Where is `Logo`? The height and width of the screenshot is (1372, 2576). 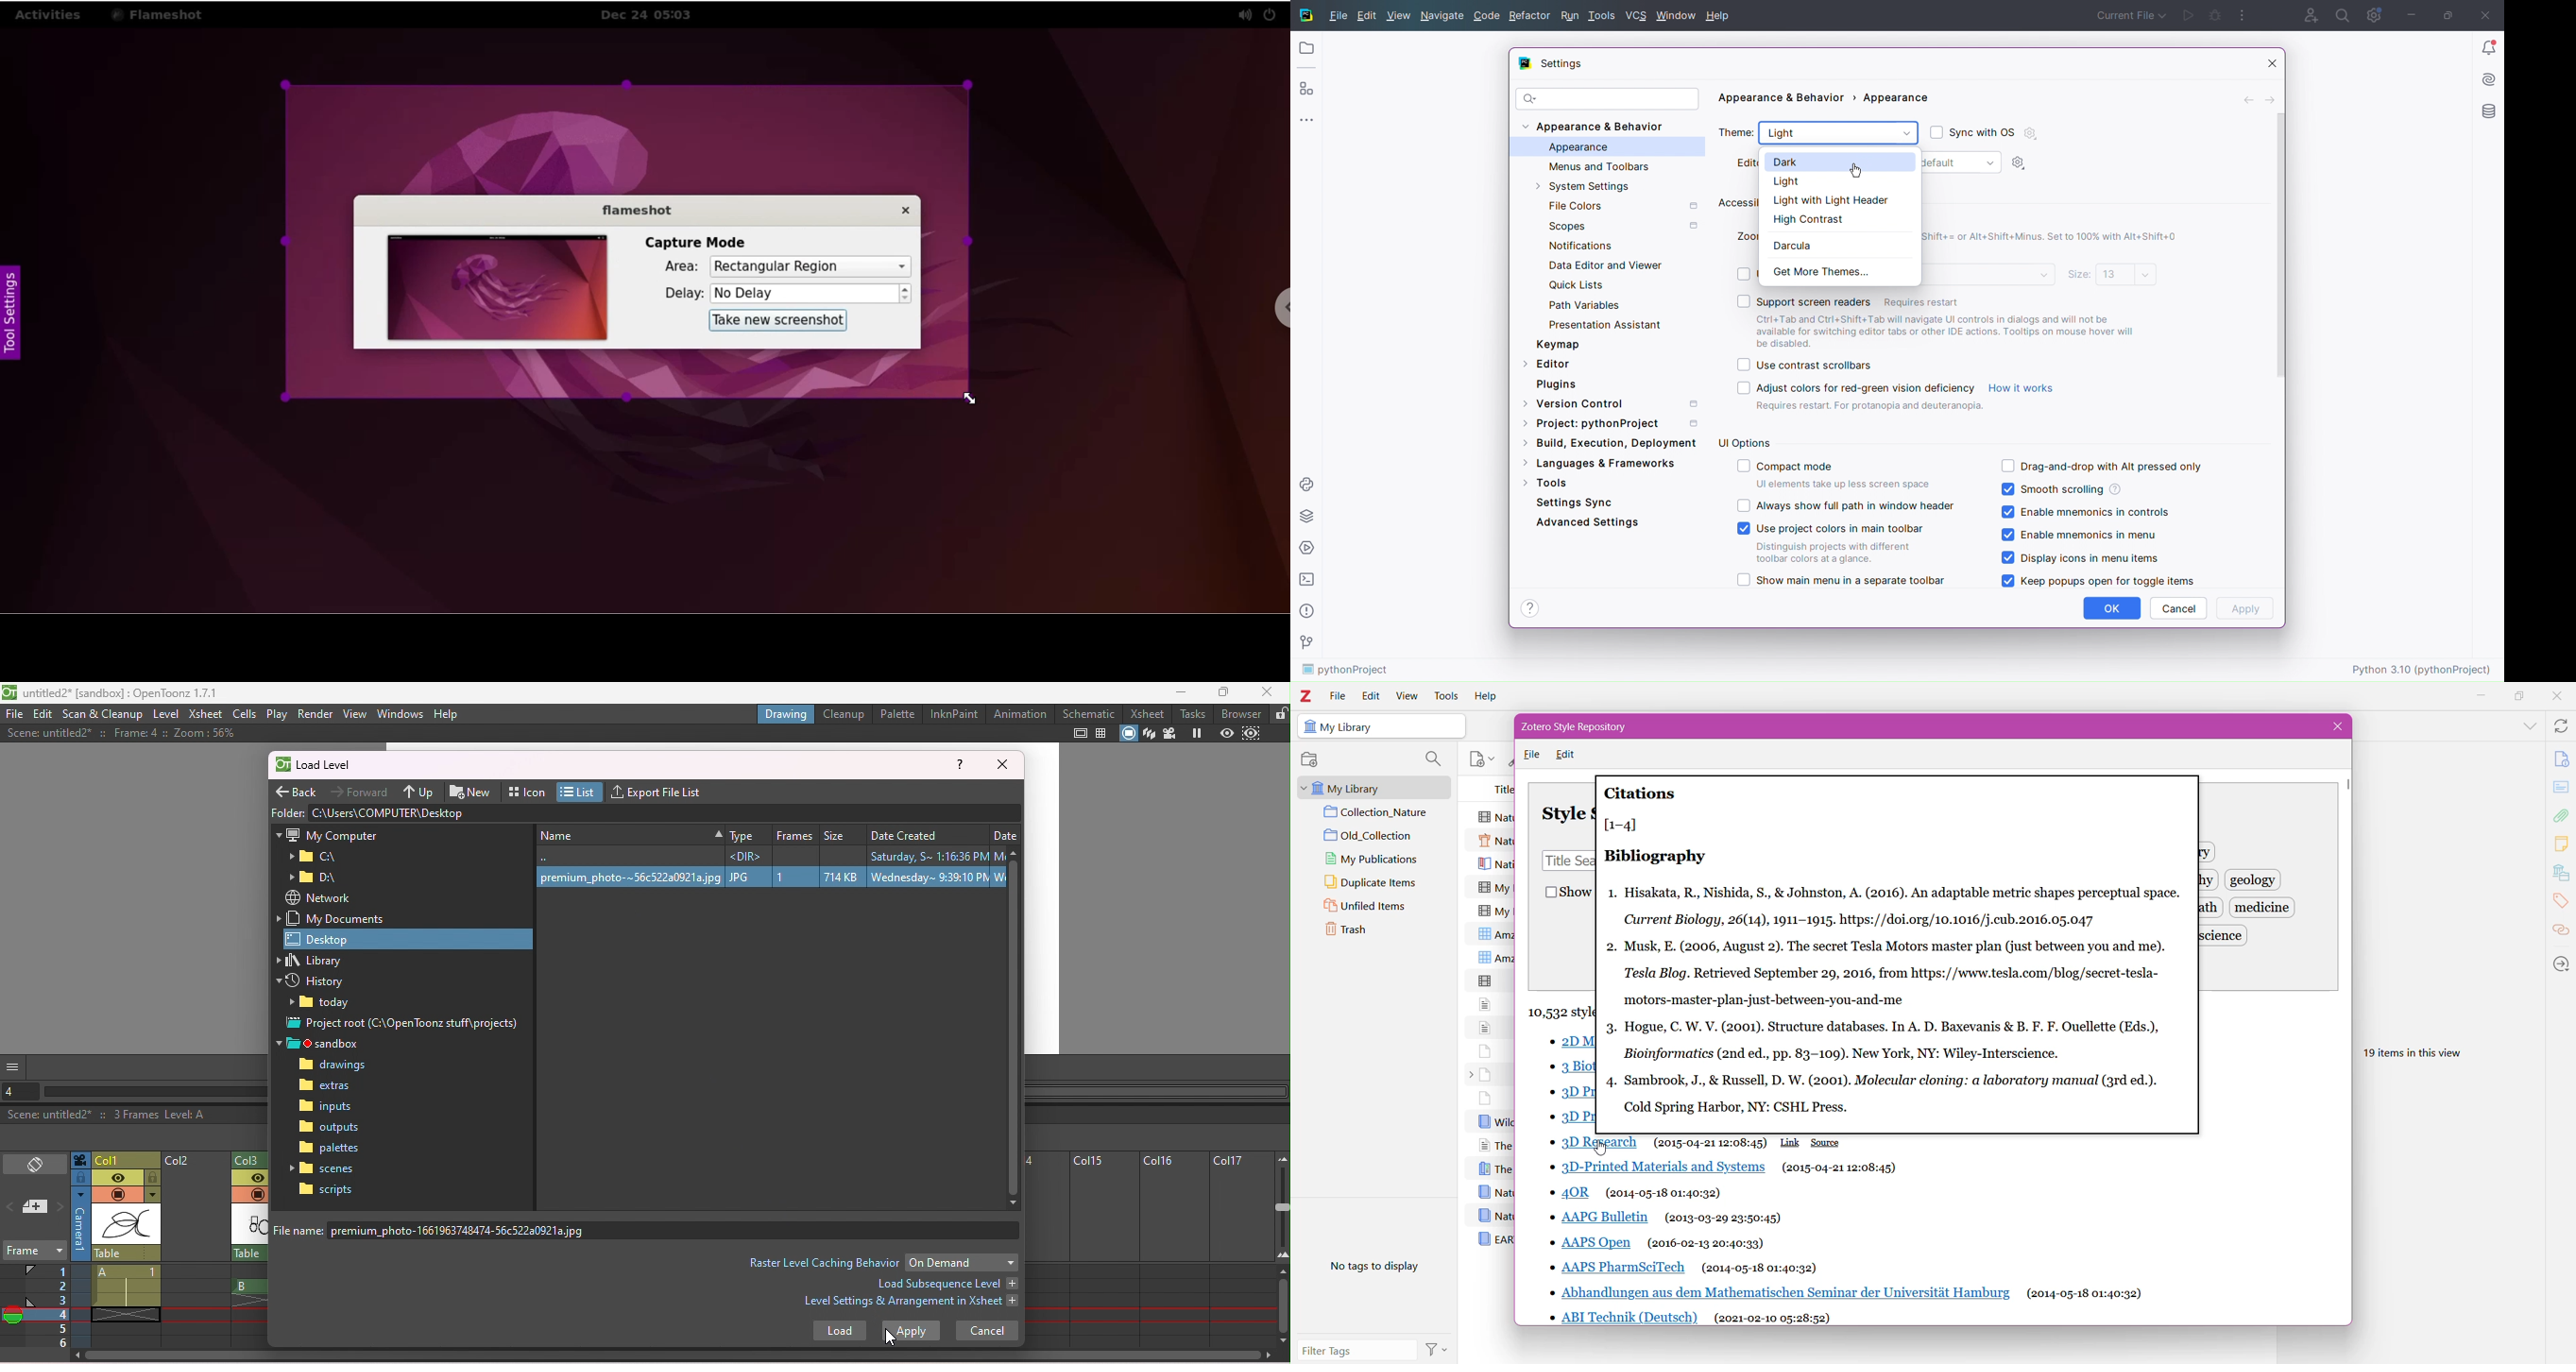 Logo is located at coordinates (1304, 15).